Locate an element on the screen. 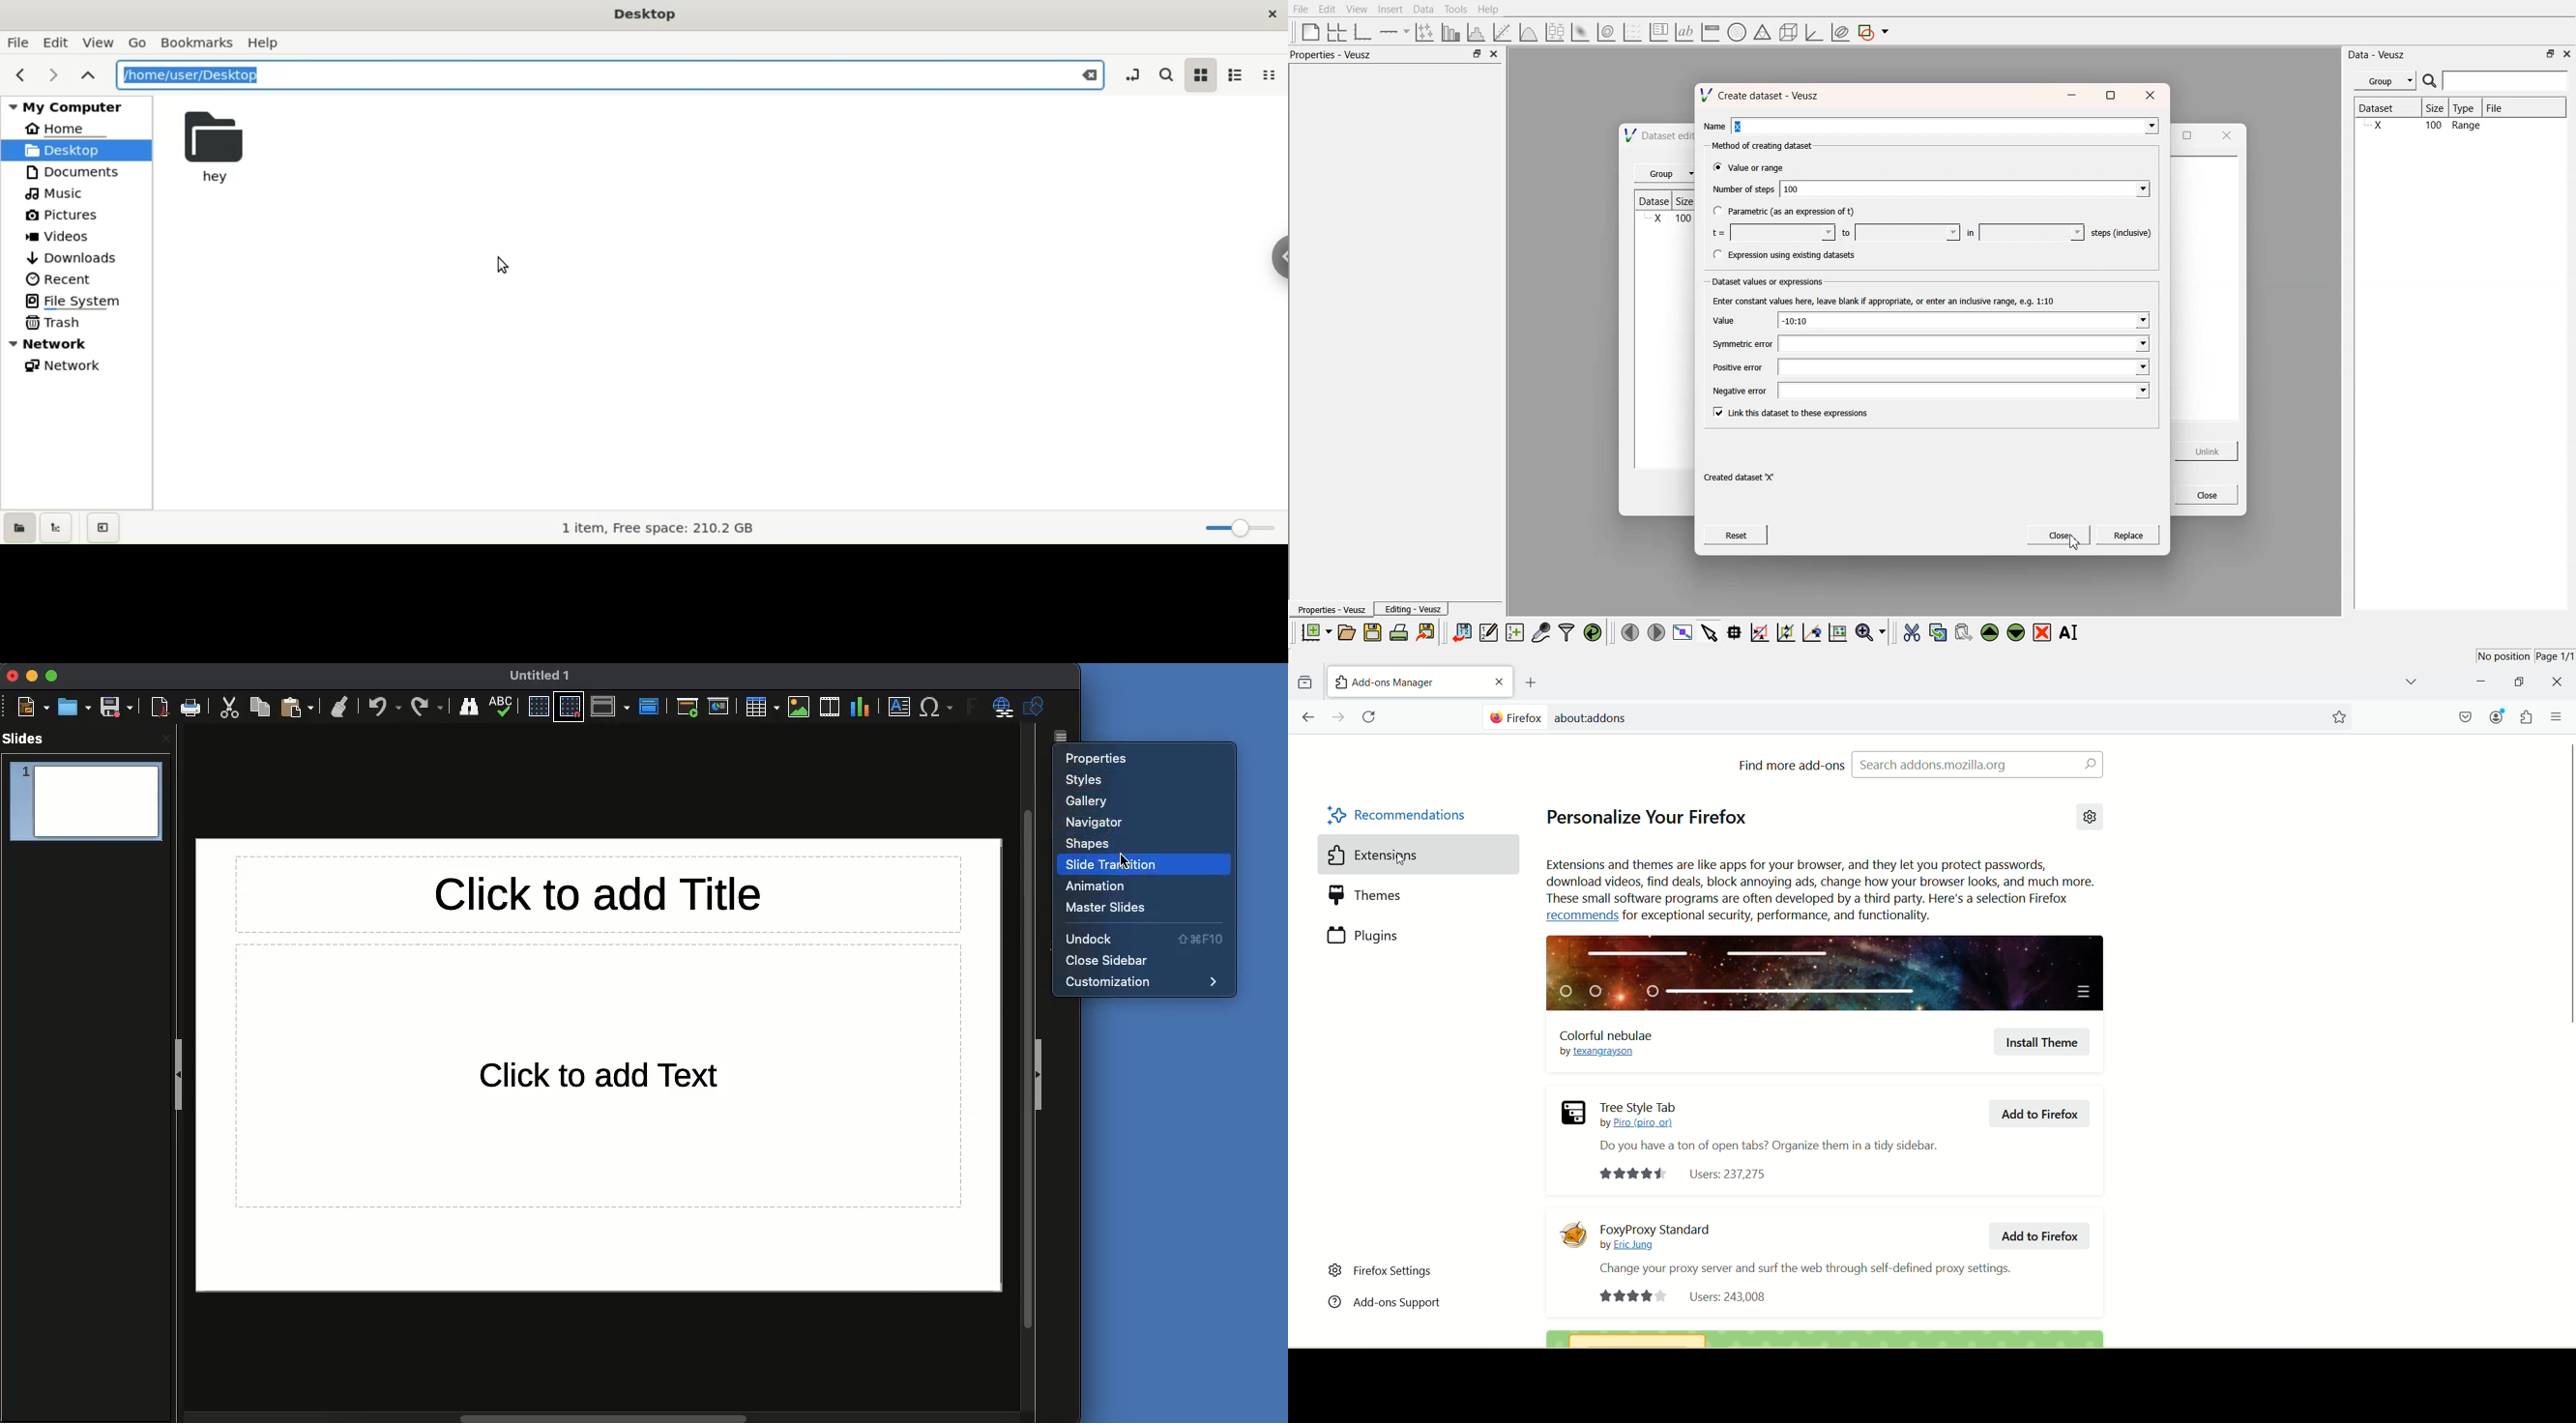 The image size is (2576, 1428). Master view is located at coordinates (651, 705).